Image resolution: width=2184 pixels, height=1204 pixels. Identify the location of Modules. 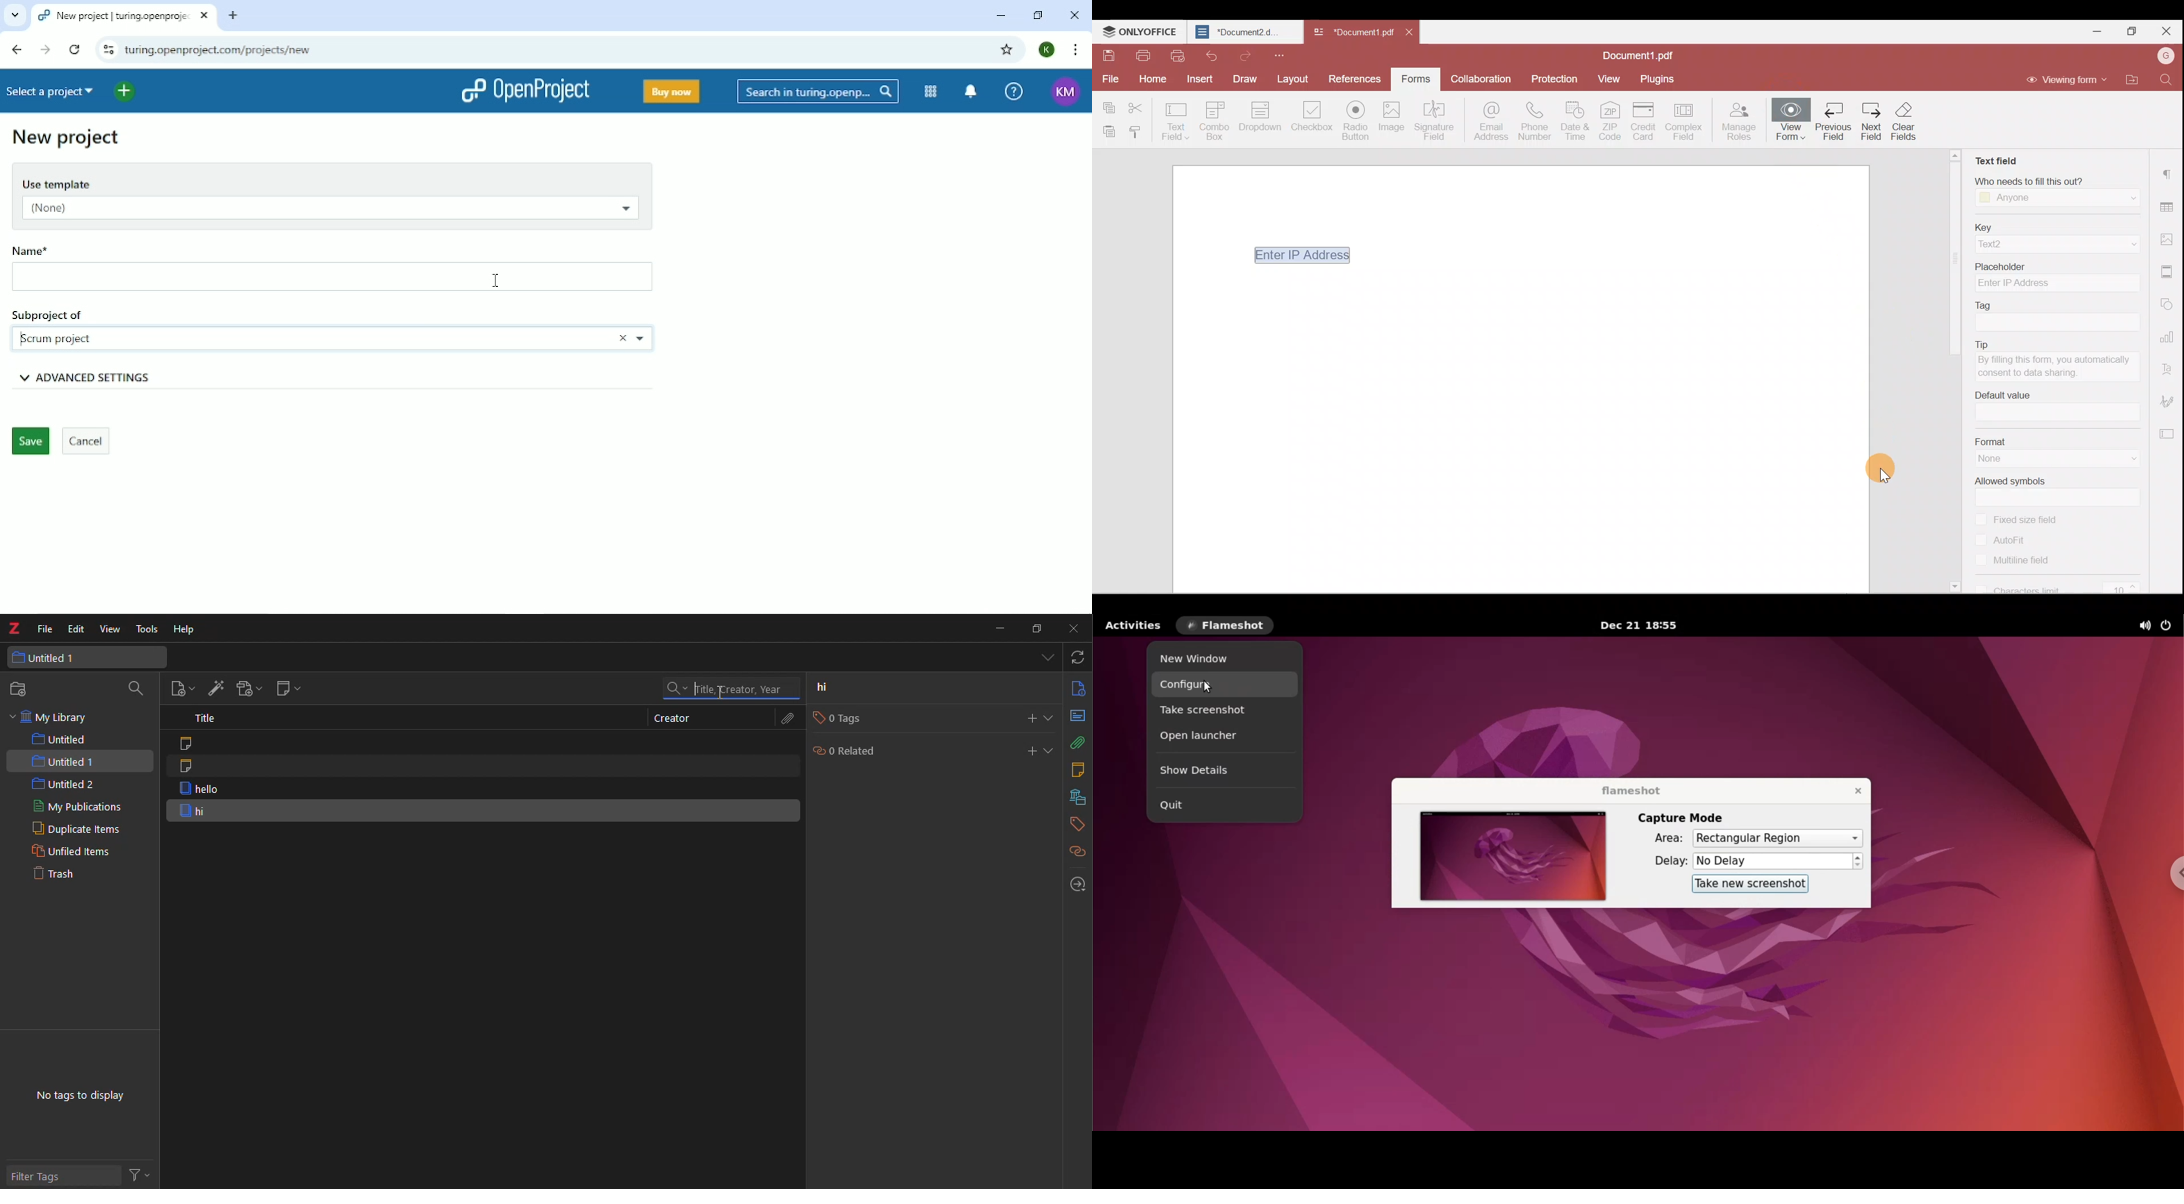
(932, 92).